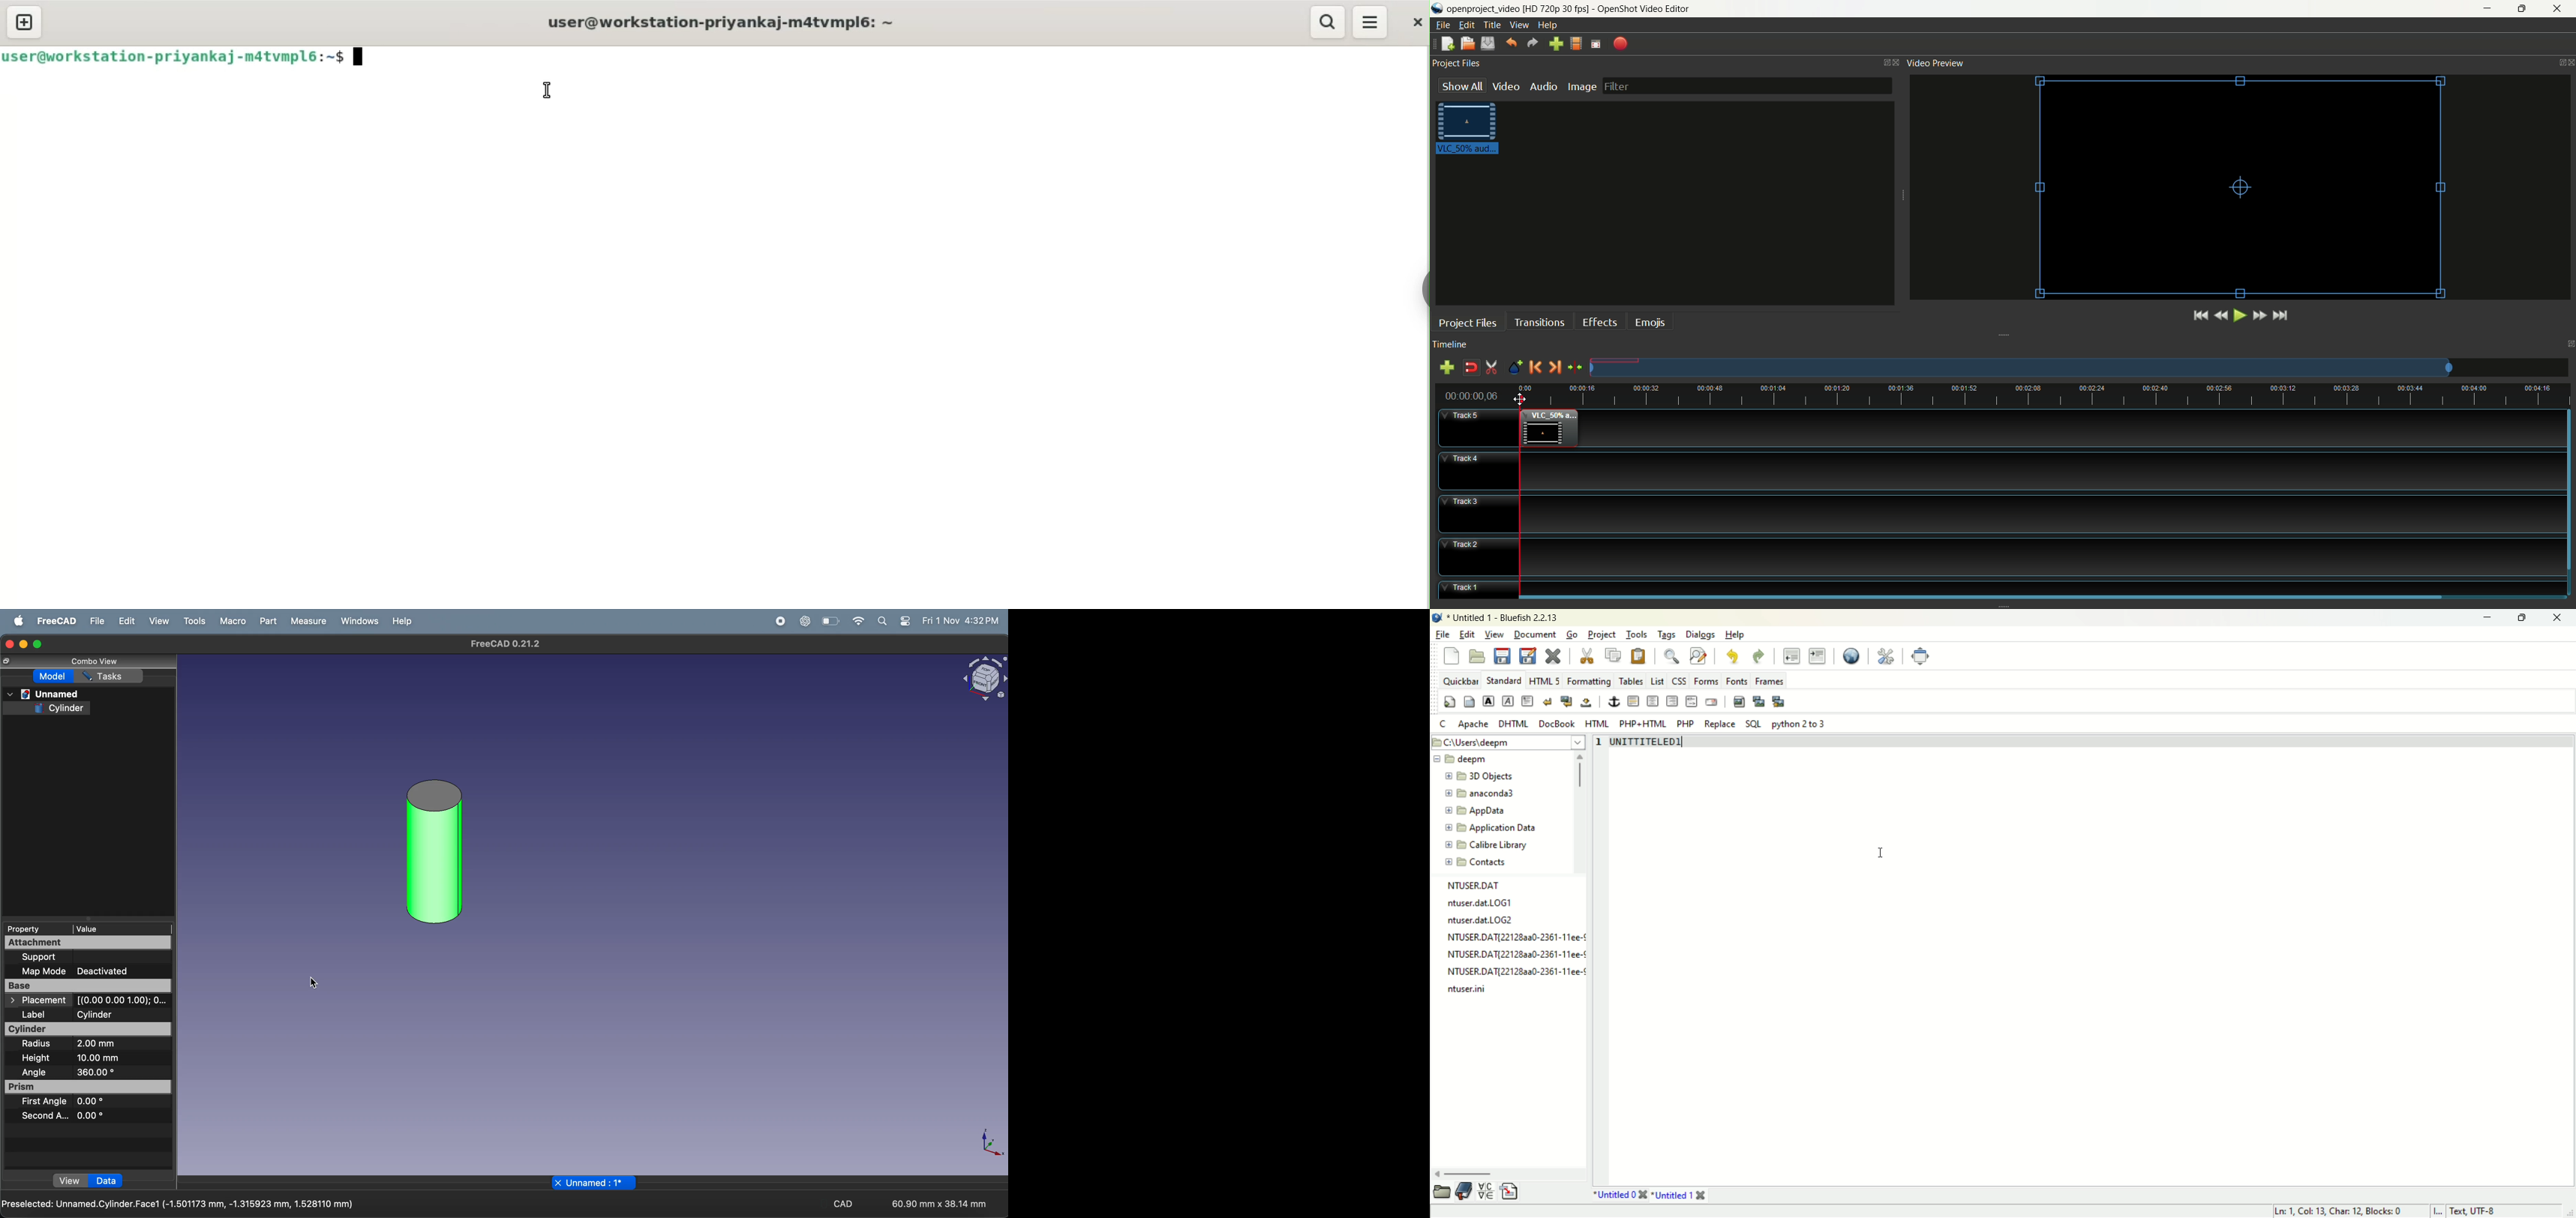  What do you see at coordinates (155, 621) in the screenshot?
I see `view` at bounding box center [155, 621].